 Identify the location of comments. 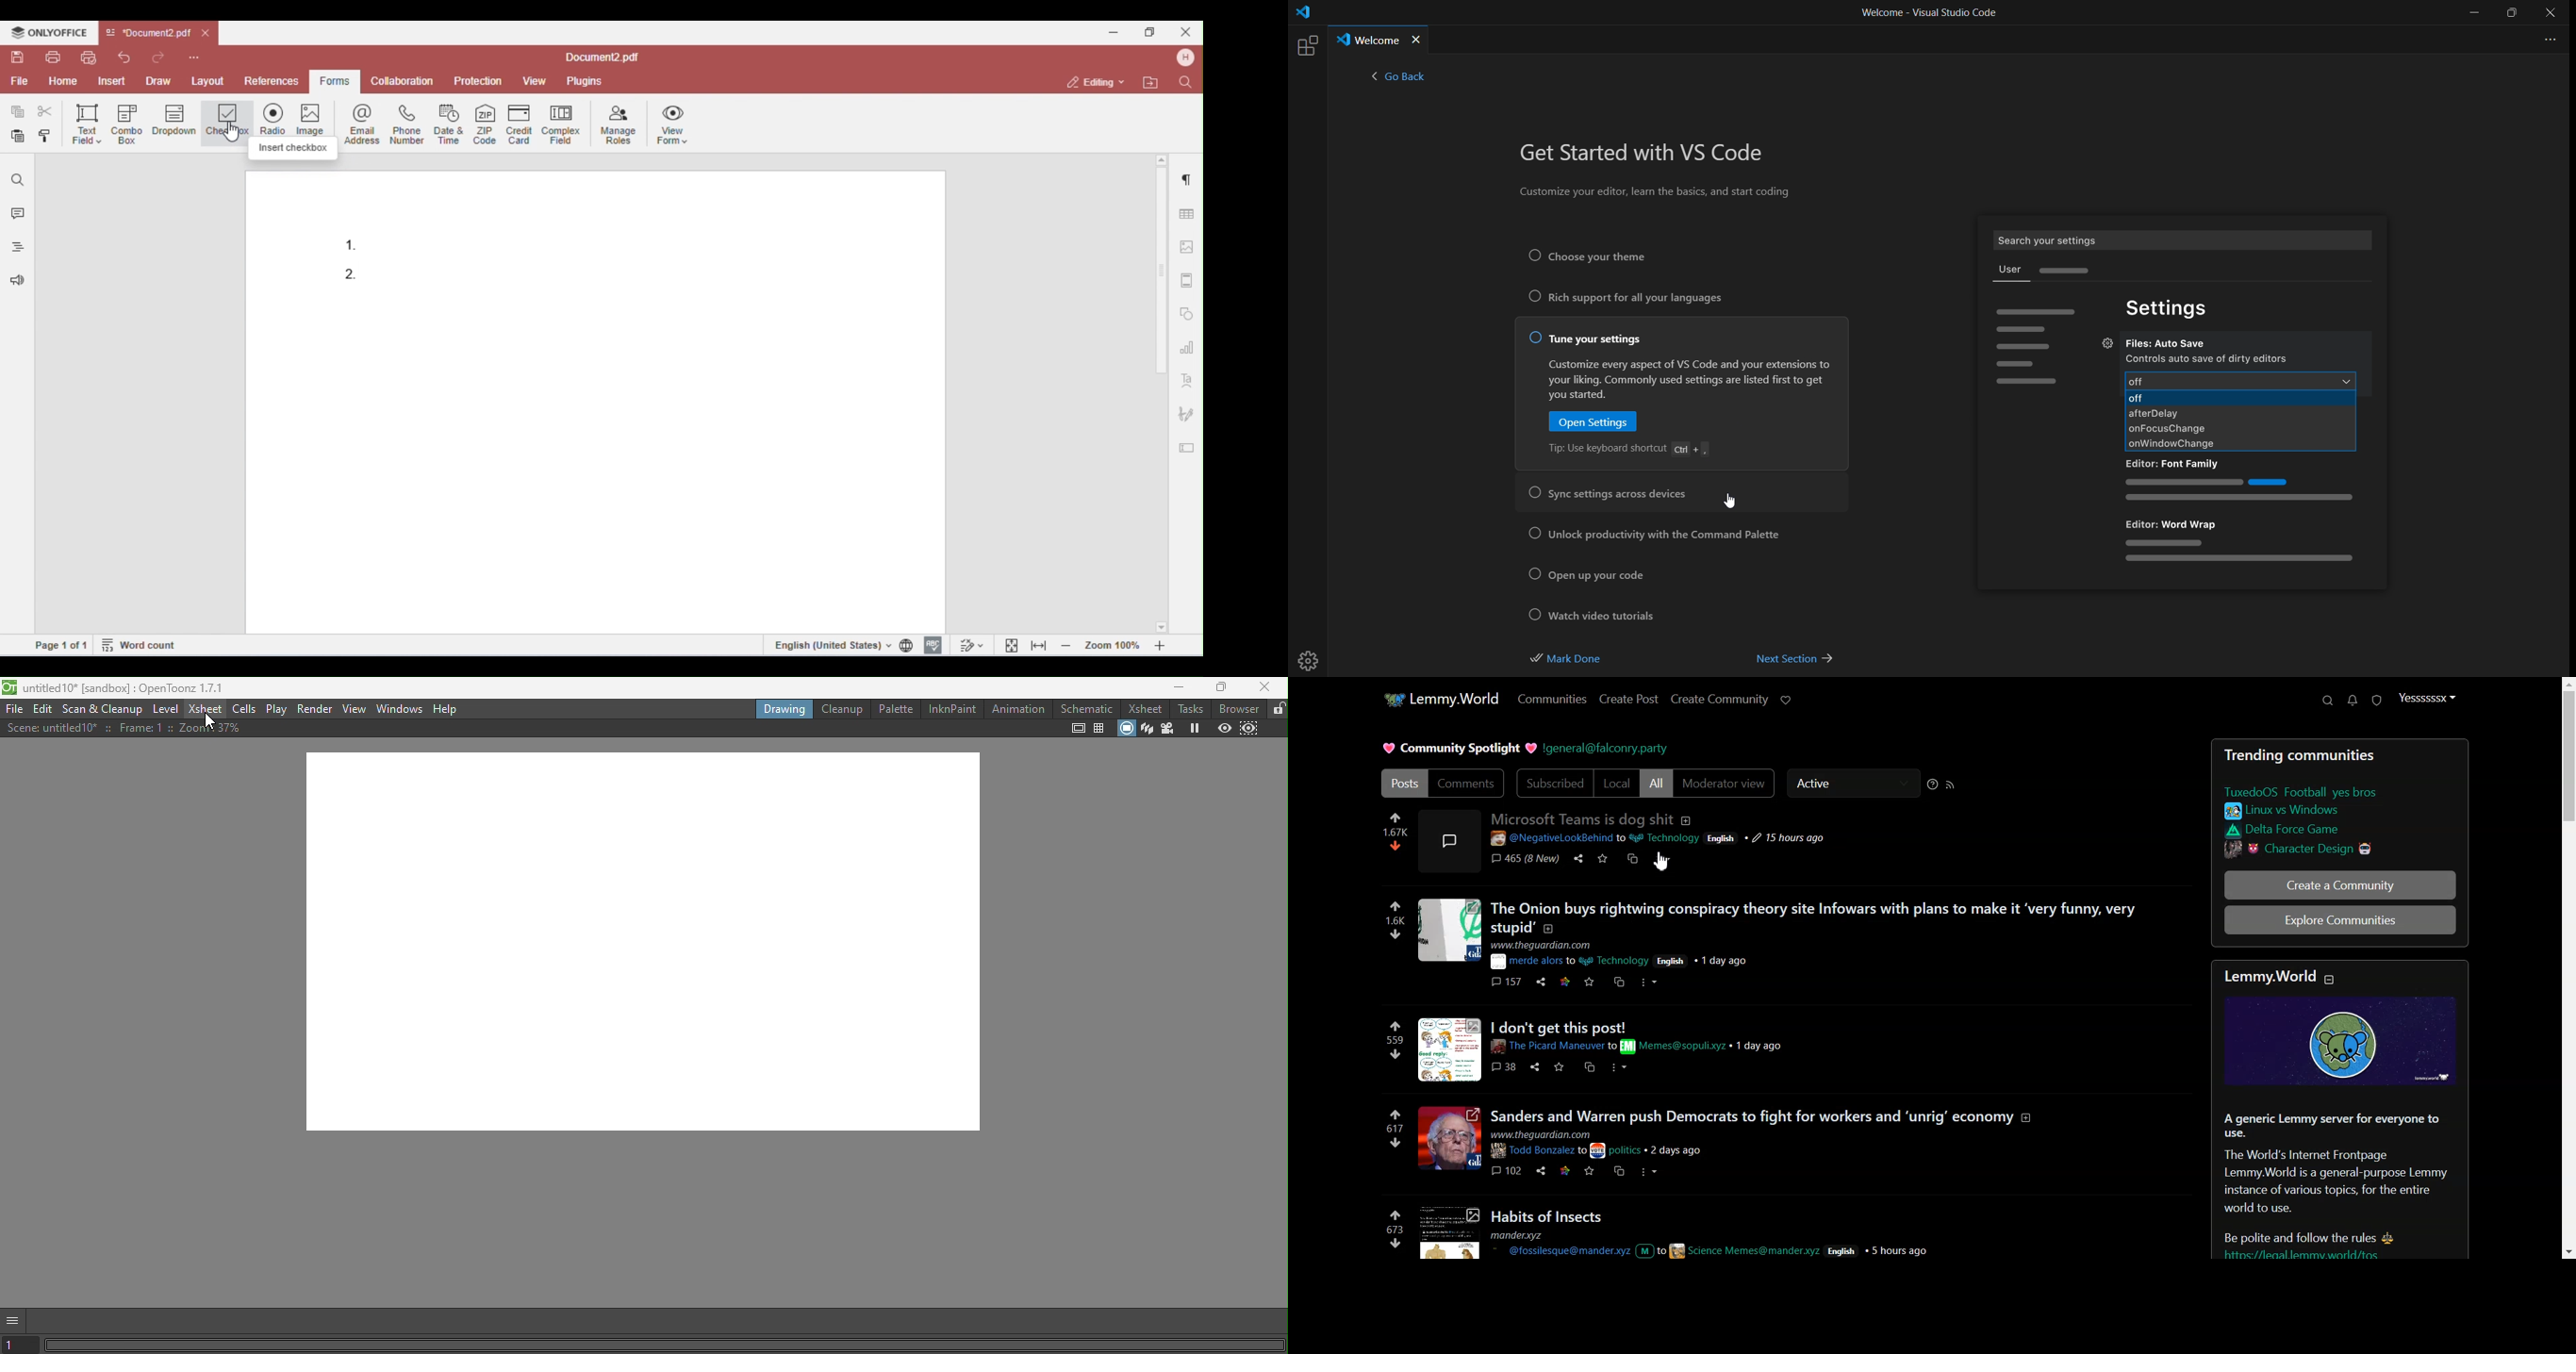
(1524, 860).